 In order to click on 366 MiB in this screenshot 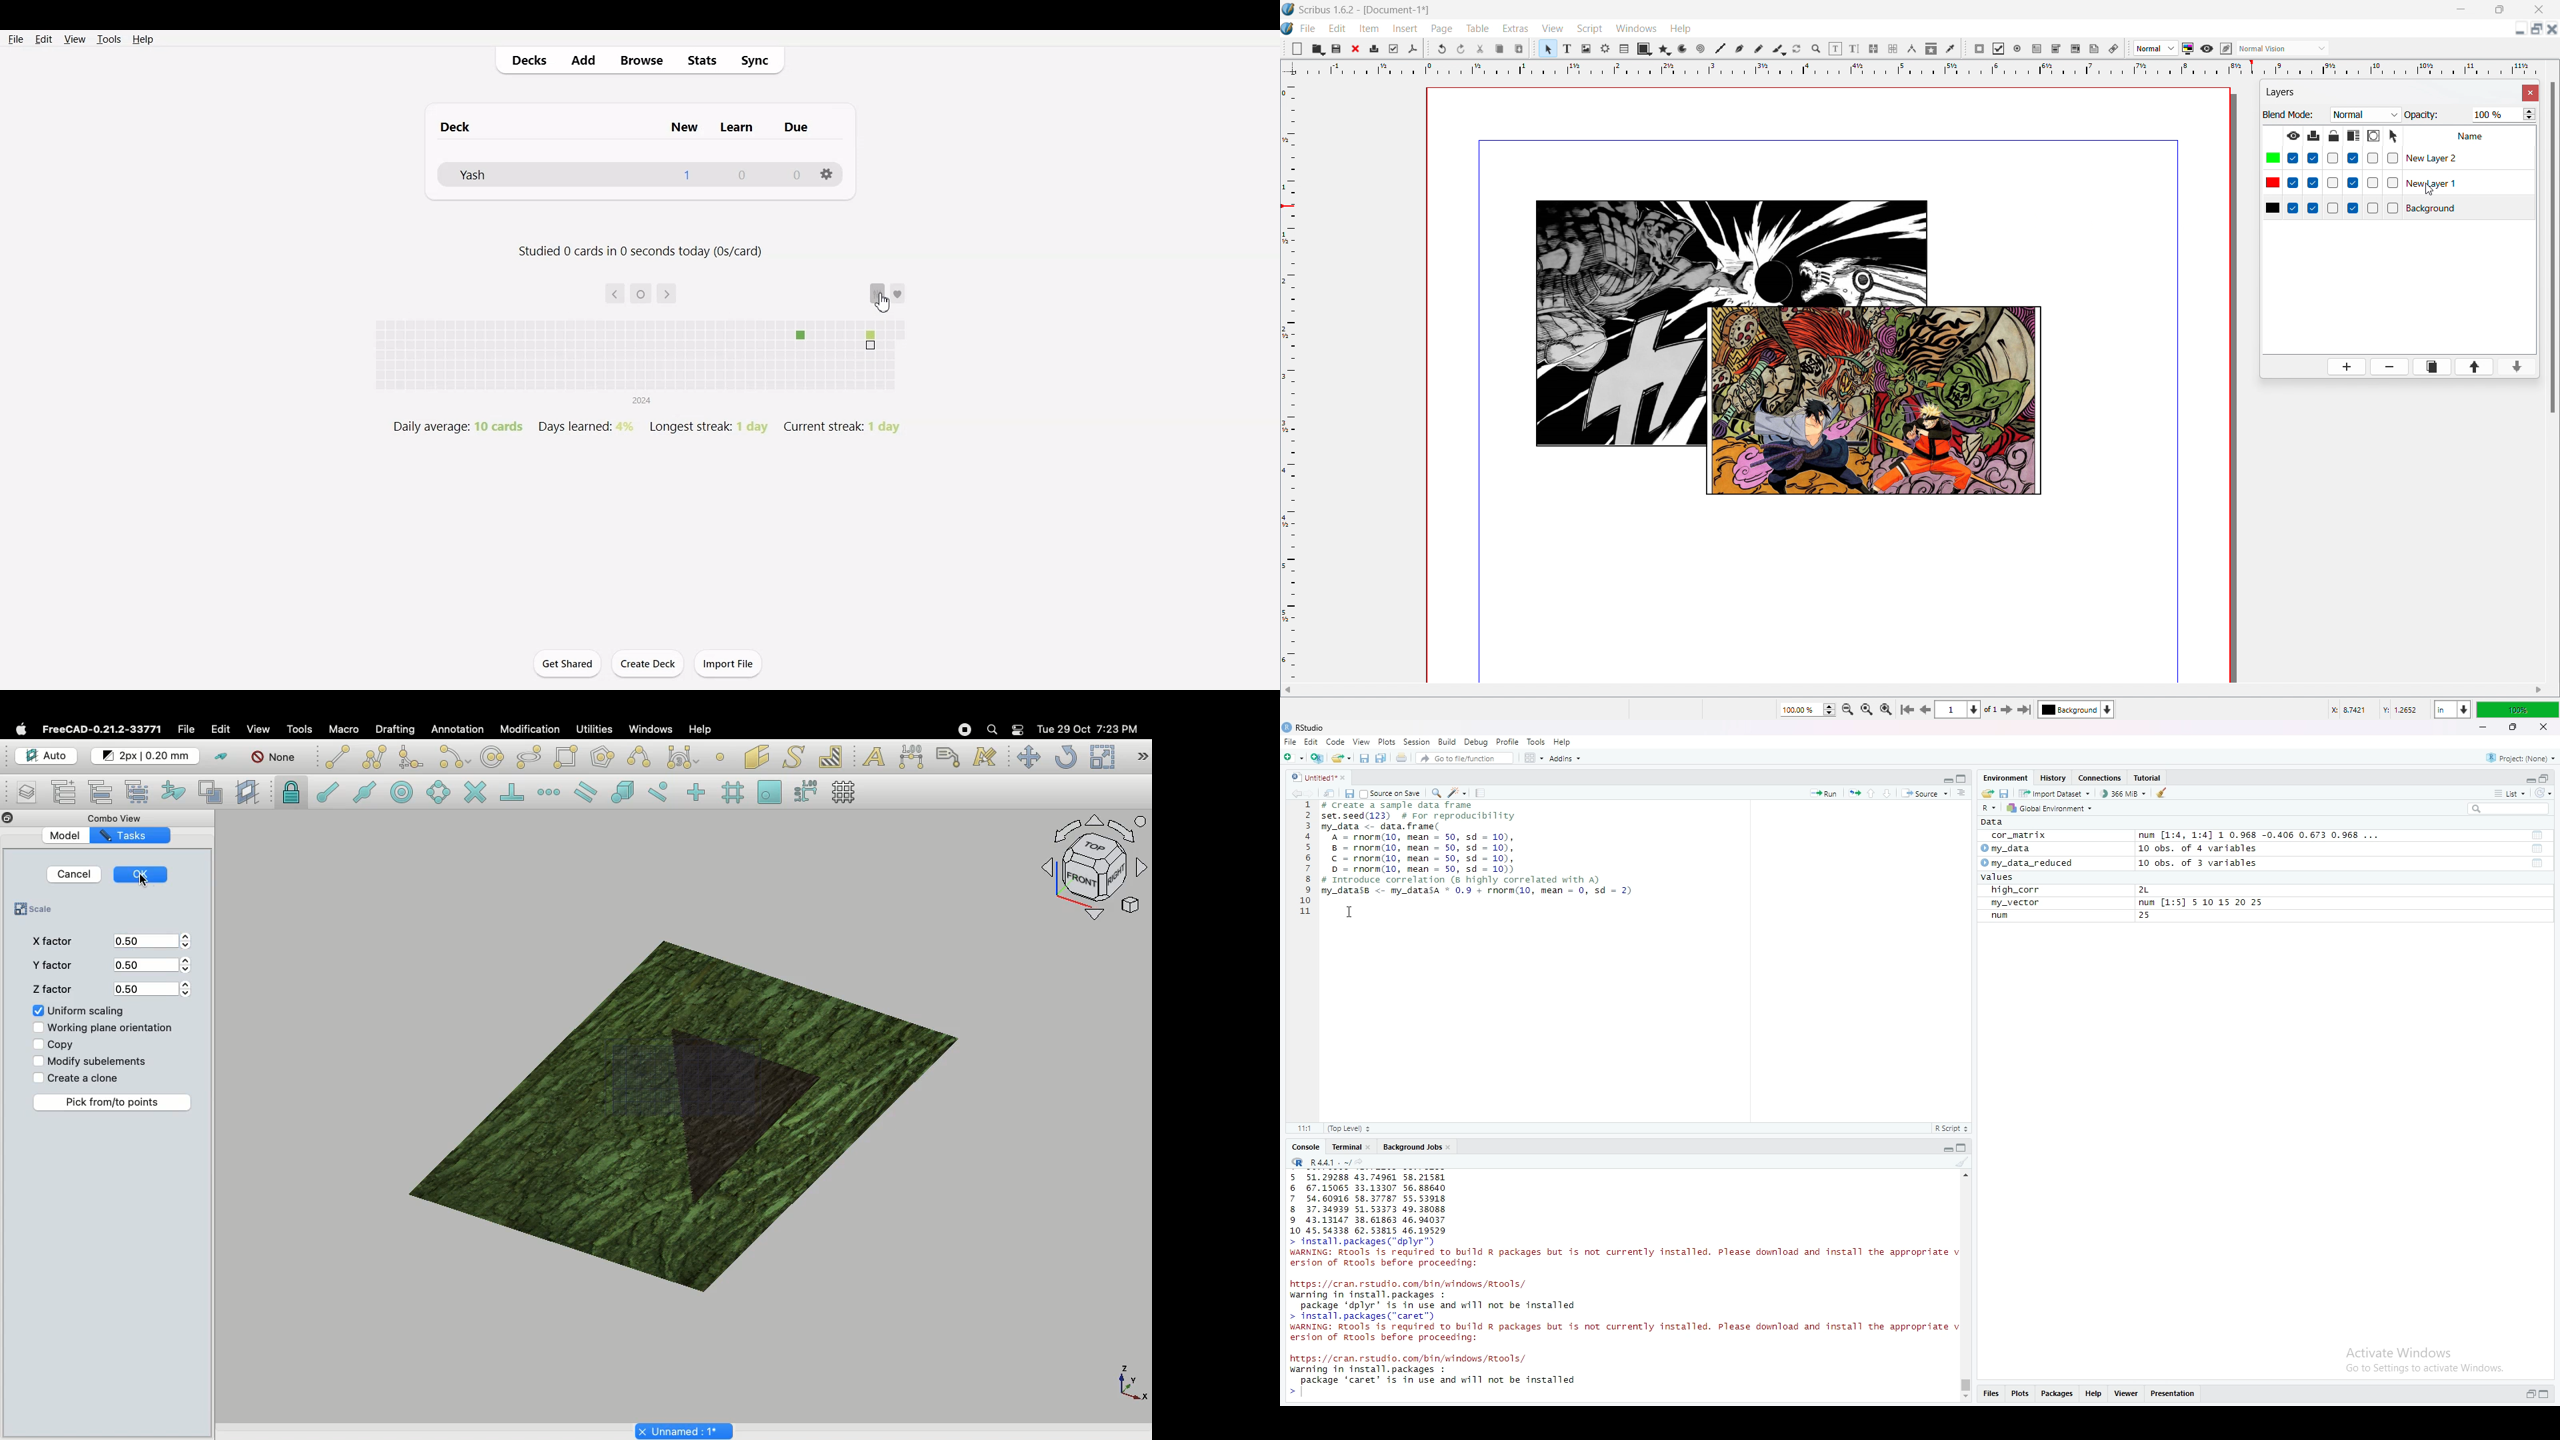, I will do `click(2123, 793)`.